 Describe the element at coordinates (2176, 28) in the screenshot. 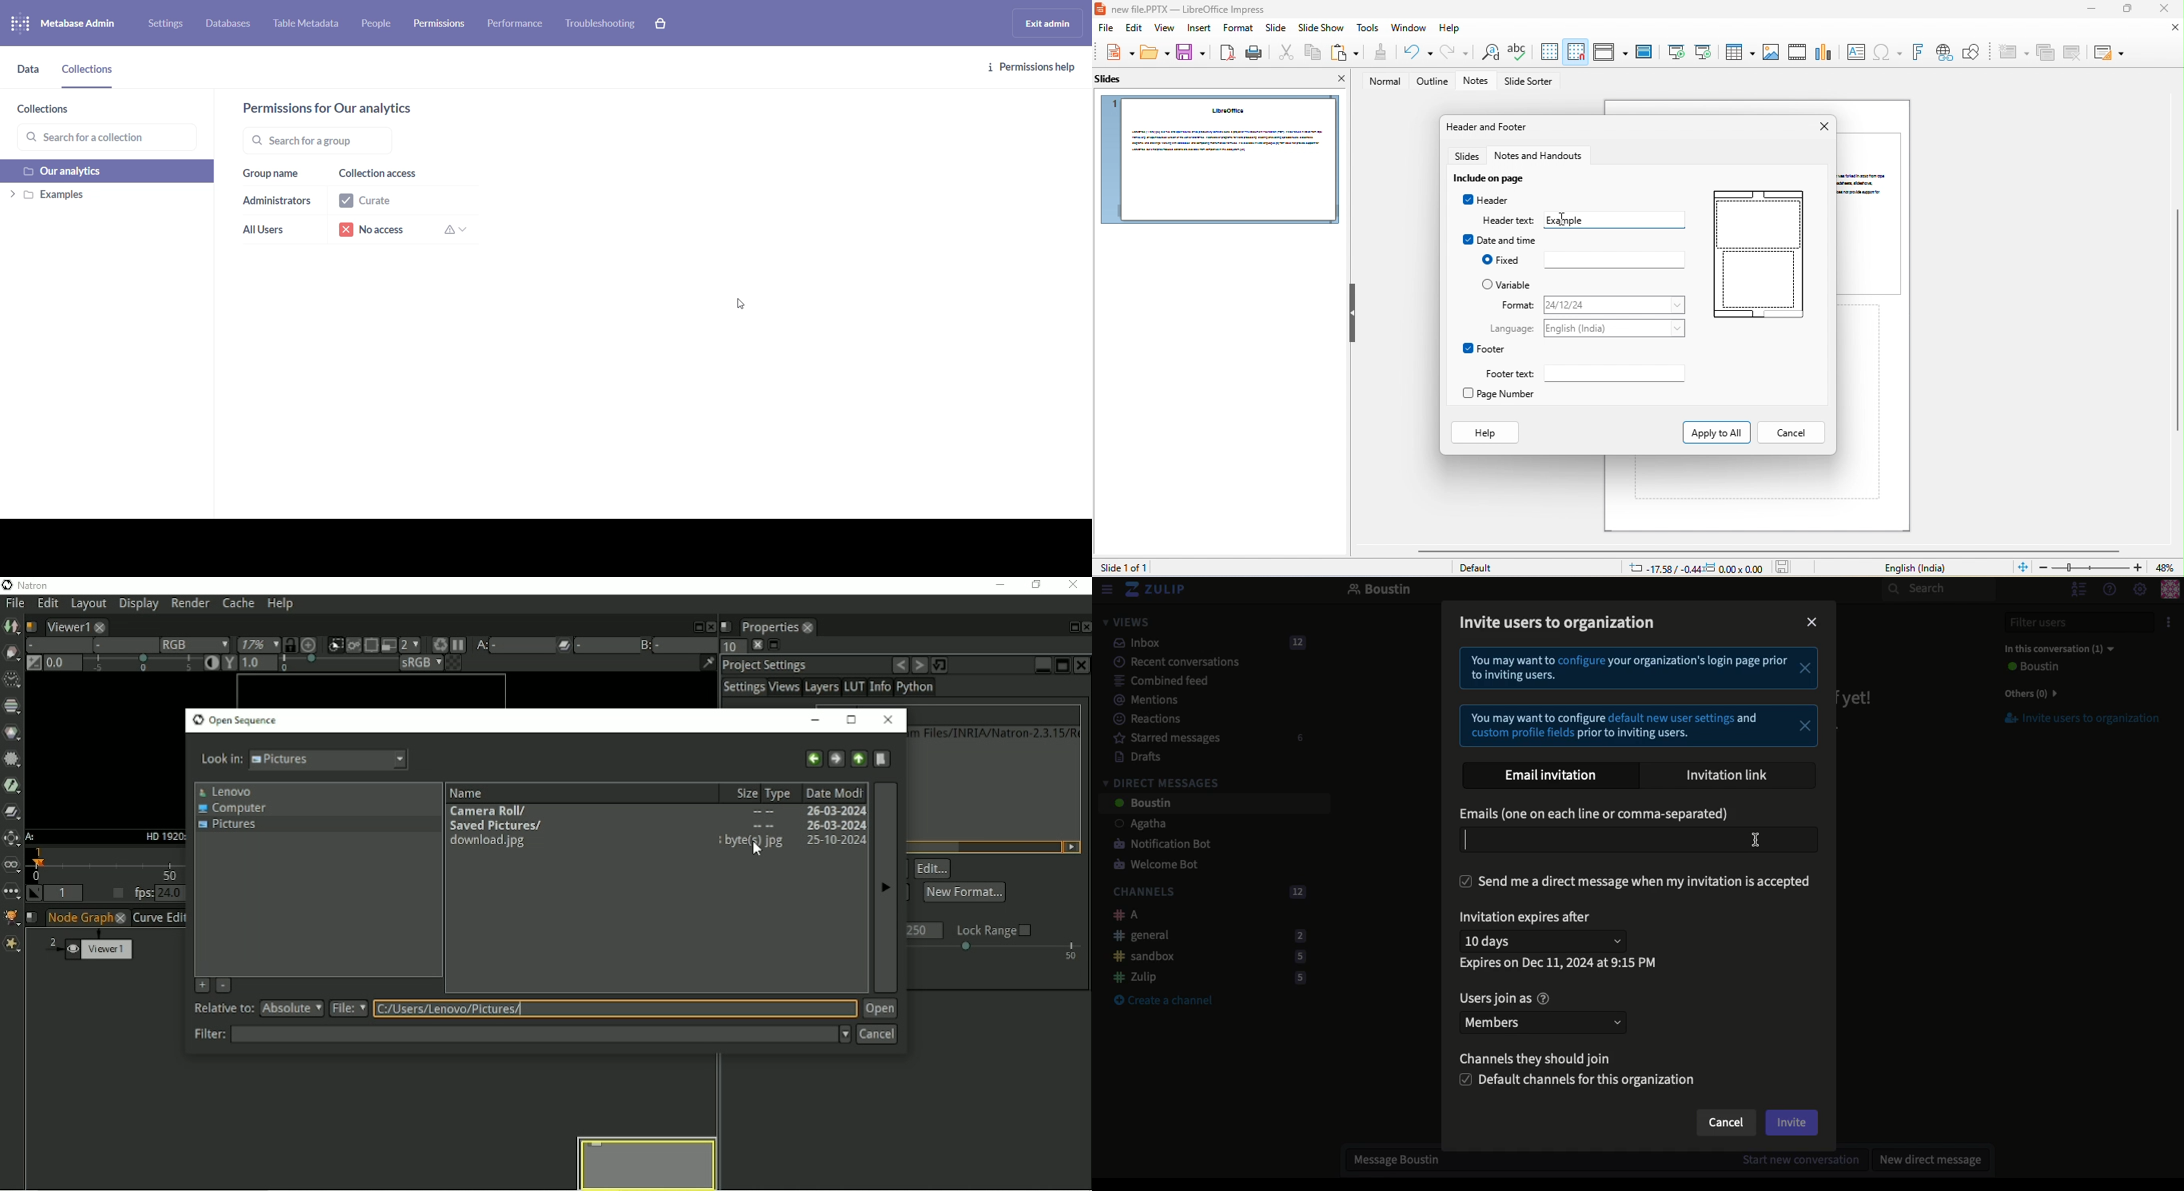

I see `close` at that location.